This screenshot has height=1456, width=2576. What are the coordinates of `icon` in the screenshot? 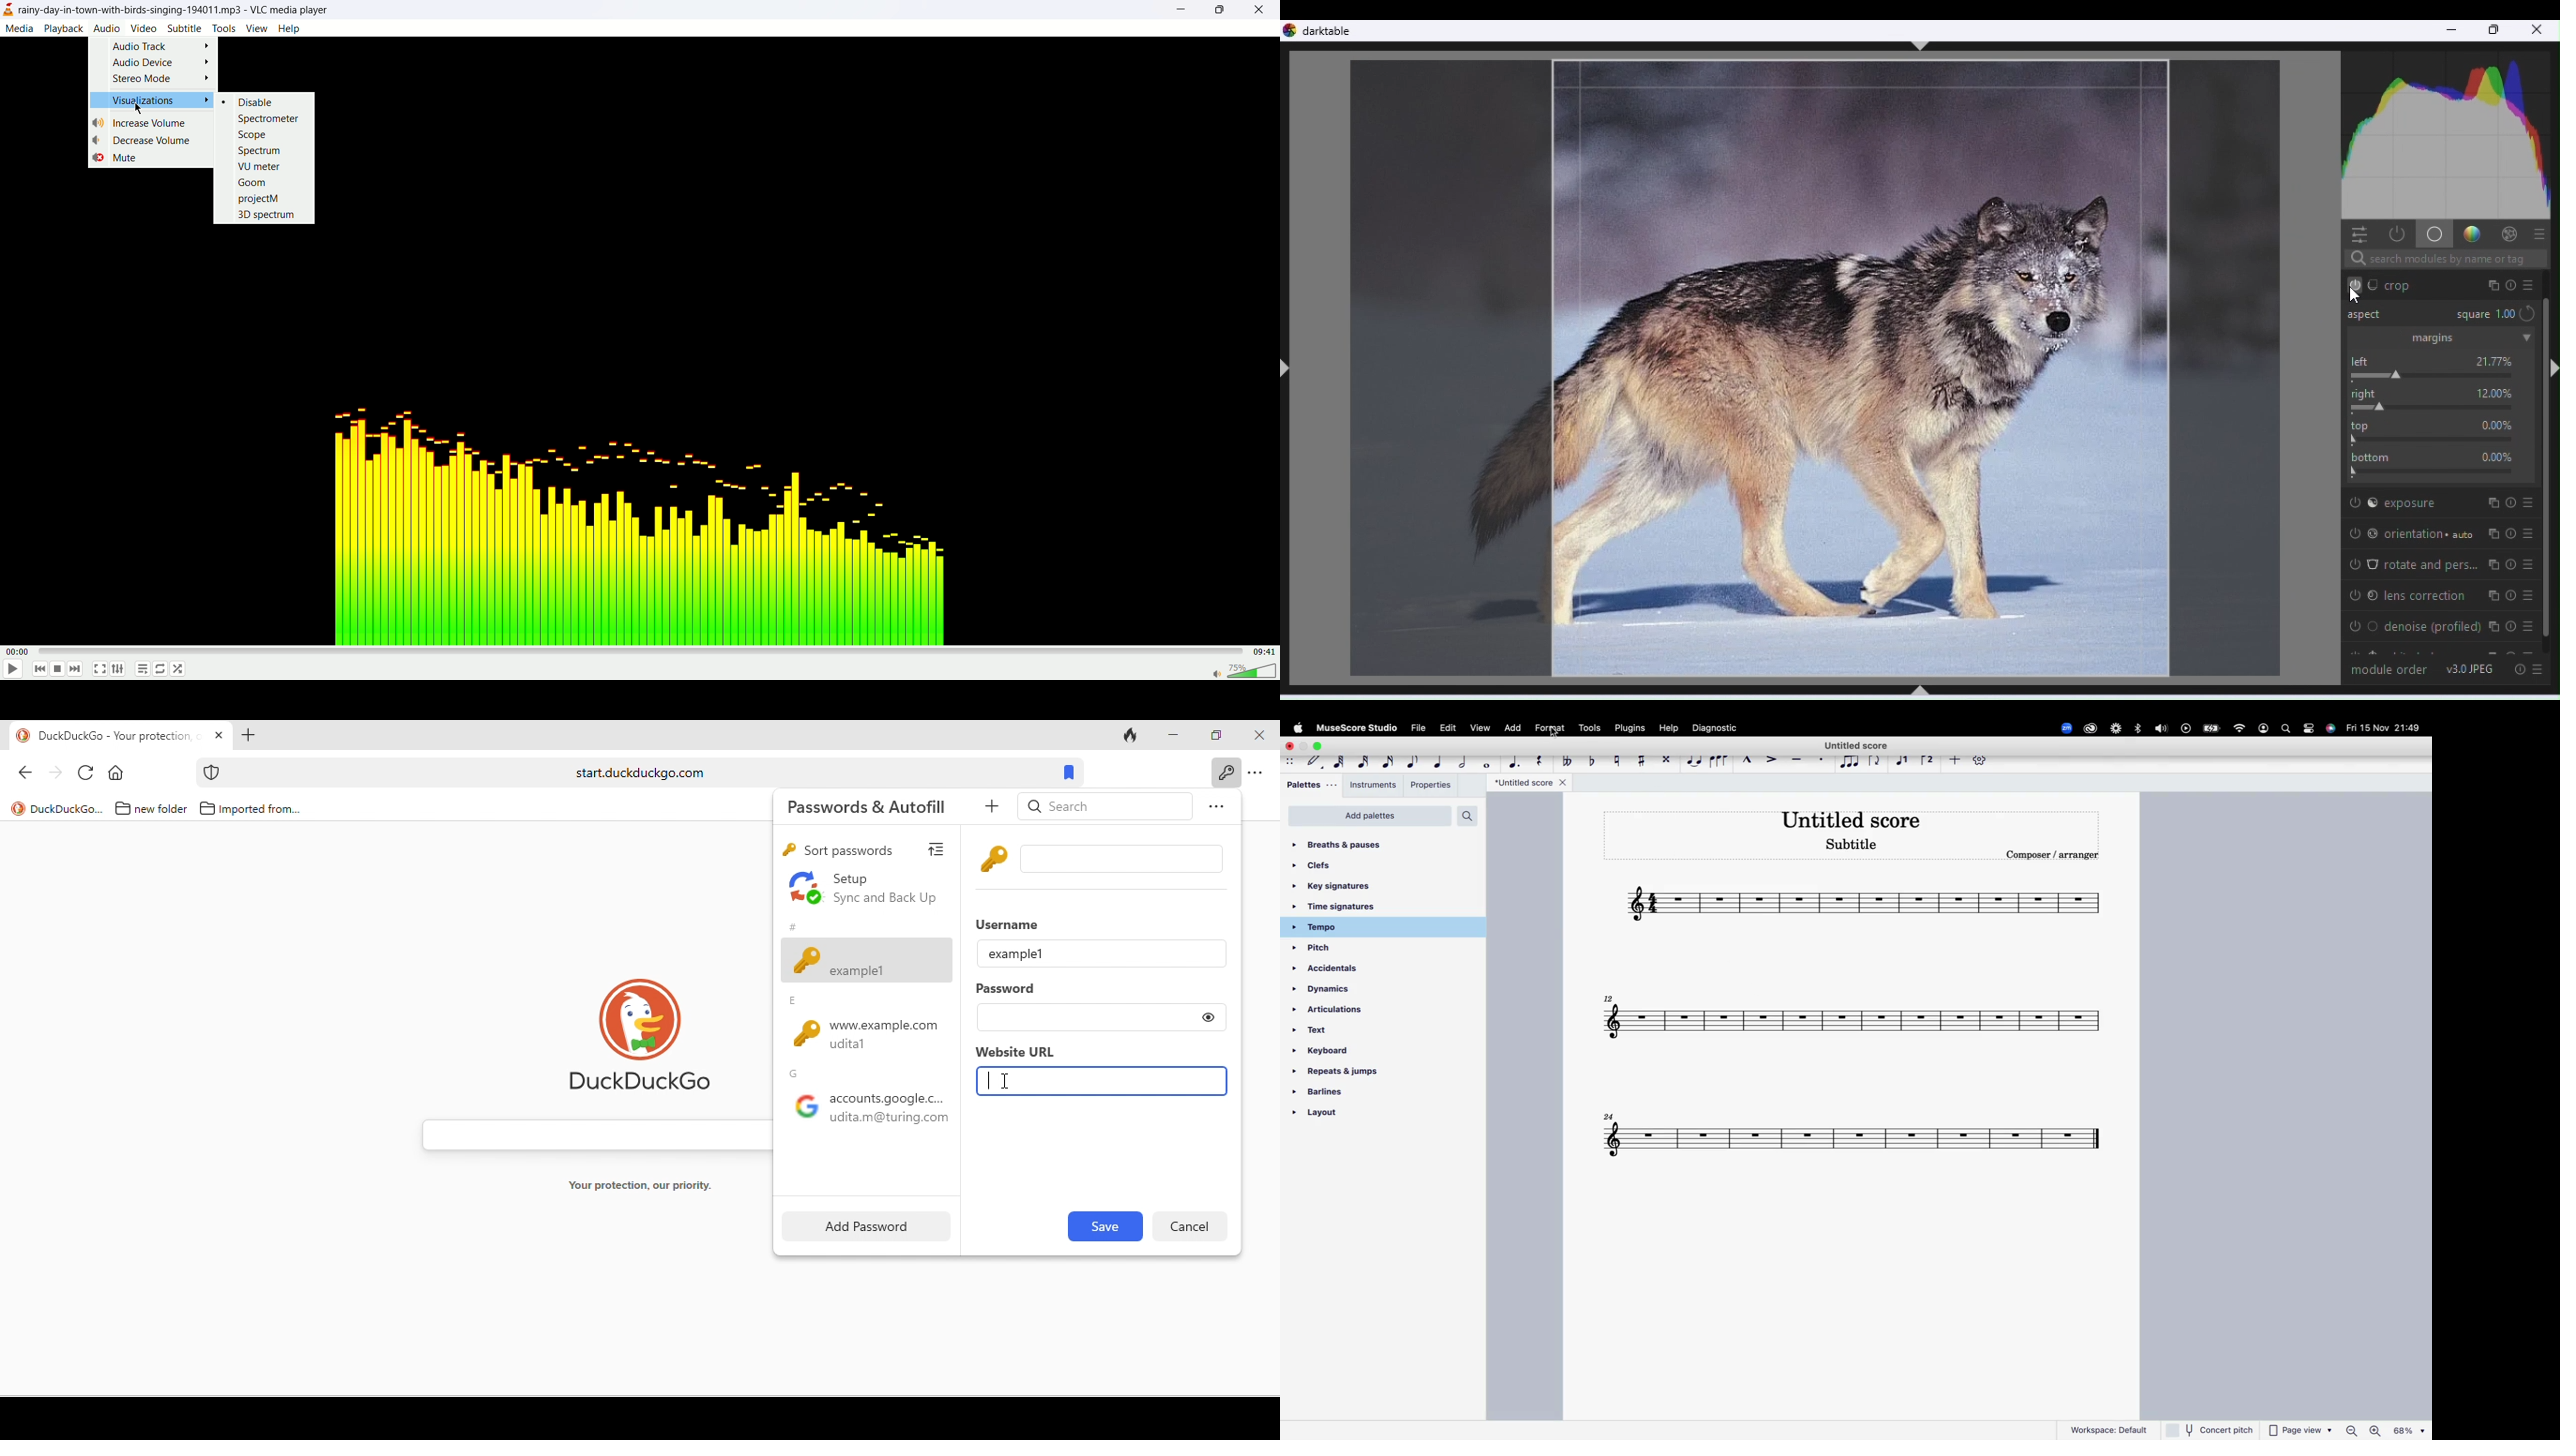 It's located at (213, 773).